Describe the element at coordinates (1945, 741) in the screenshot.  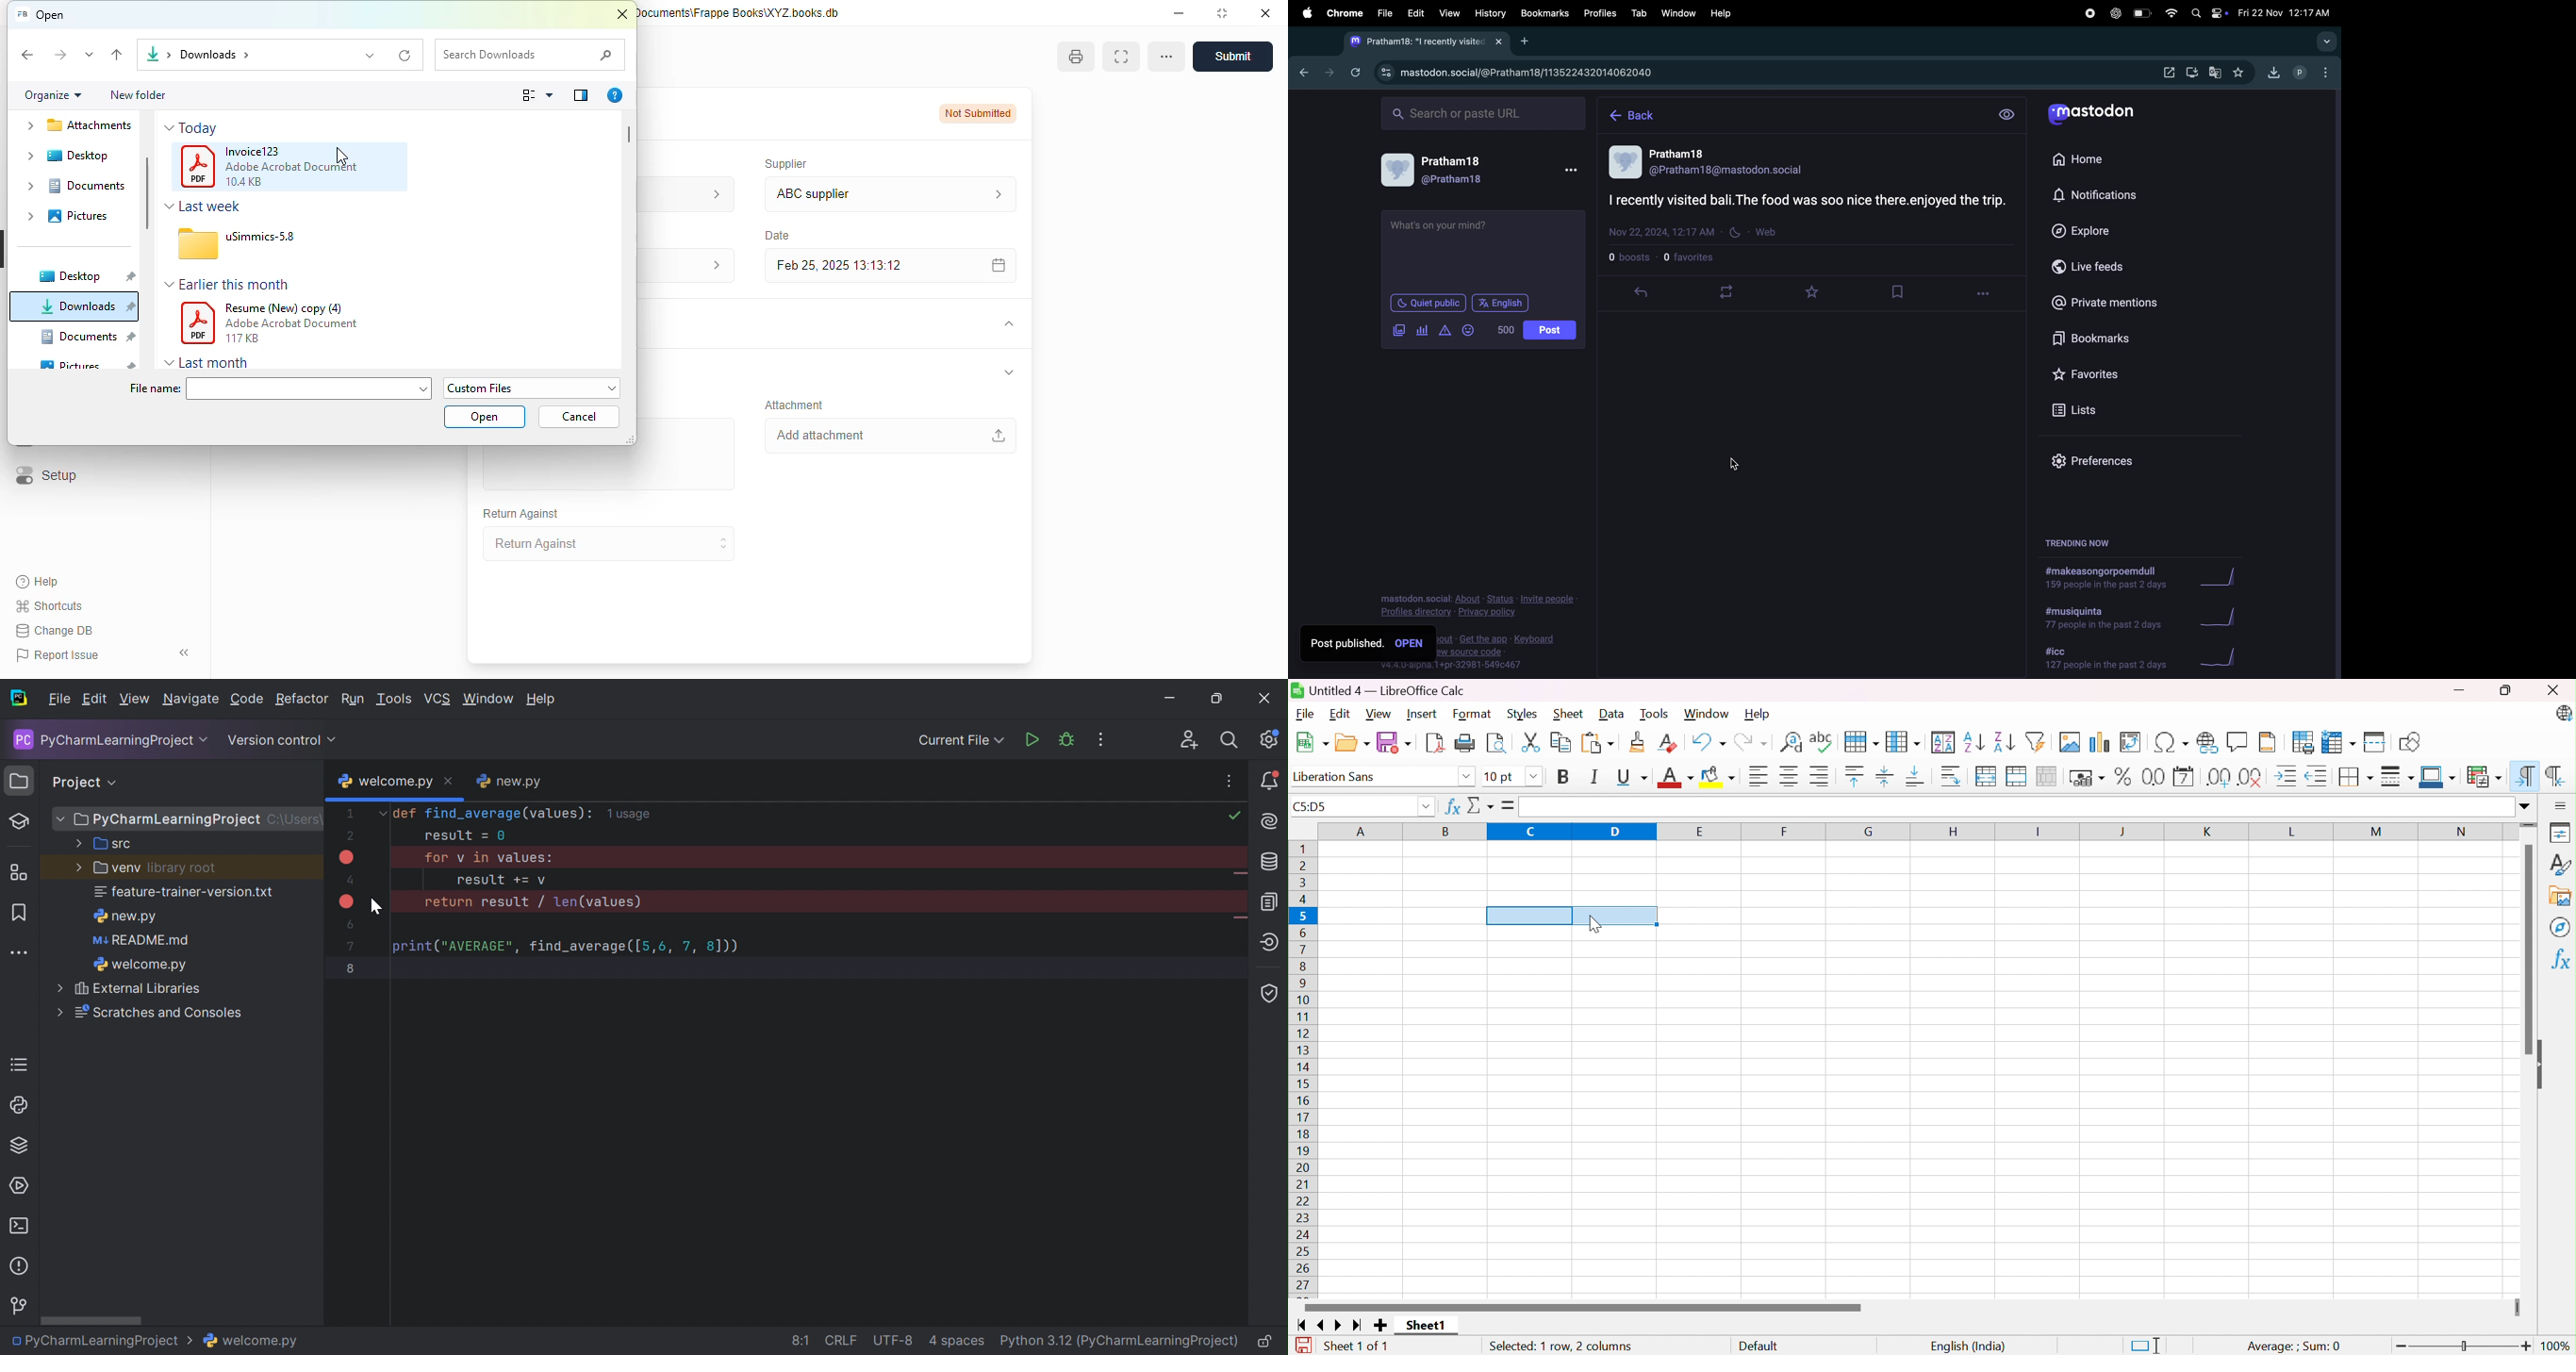
I see `Sort` at that location.